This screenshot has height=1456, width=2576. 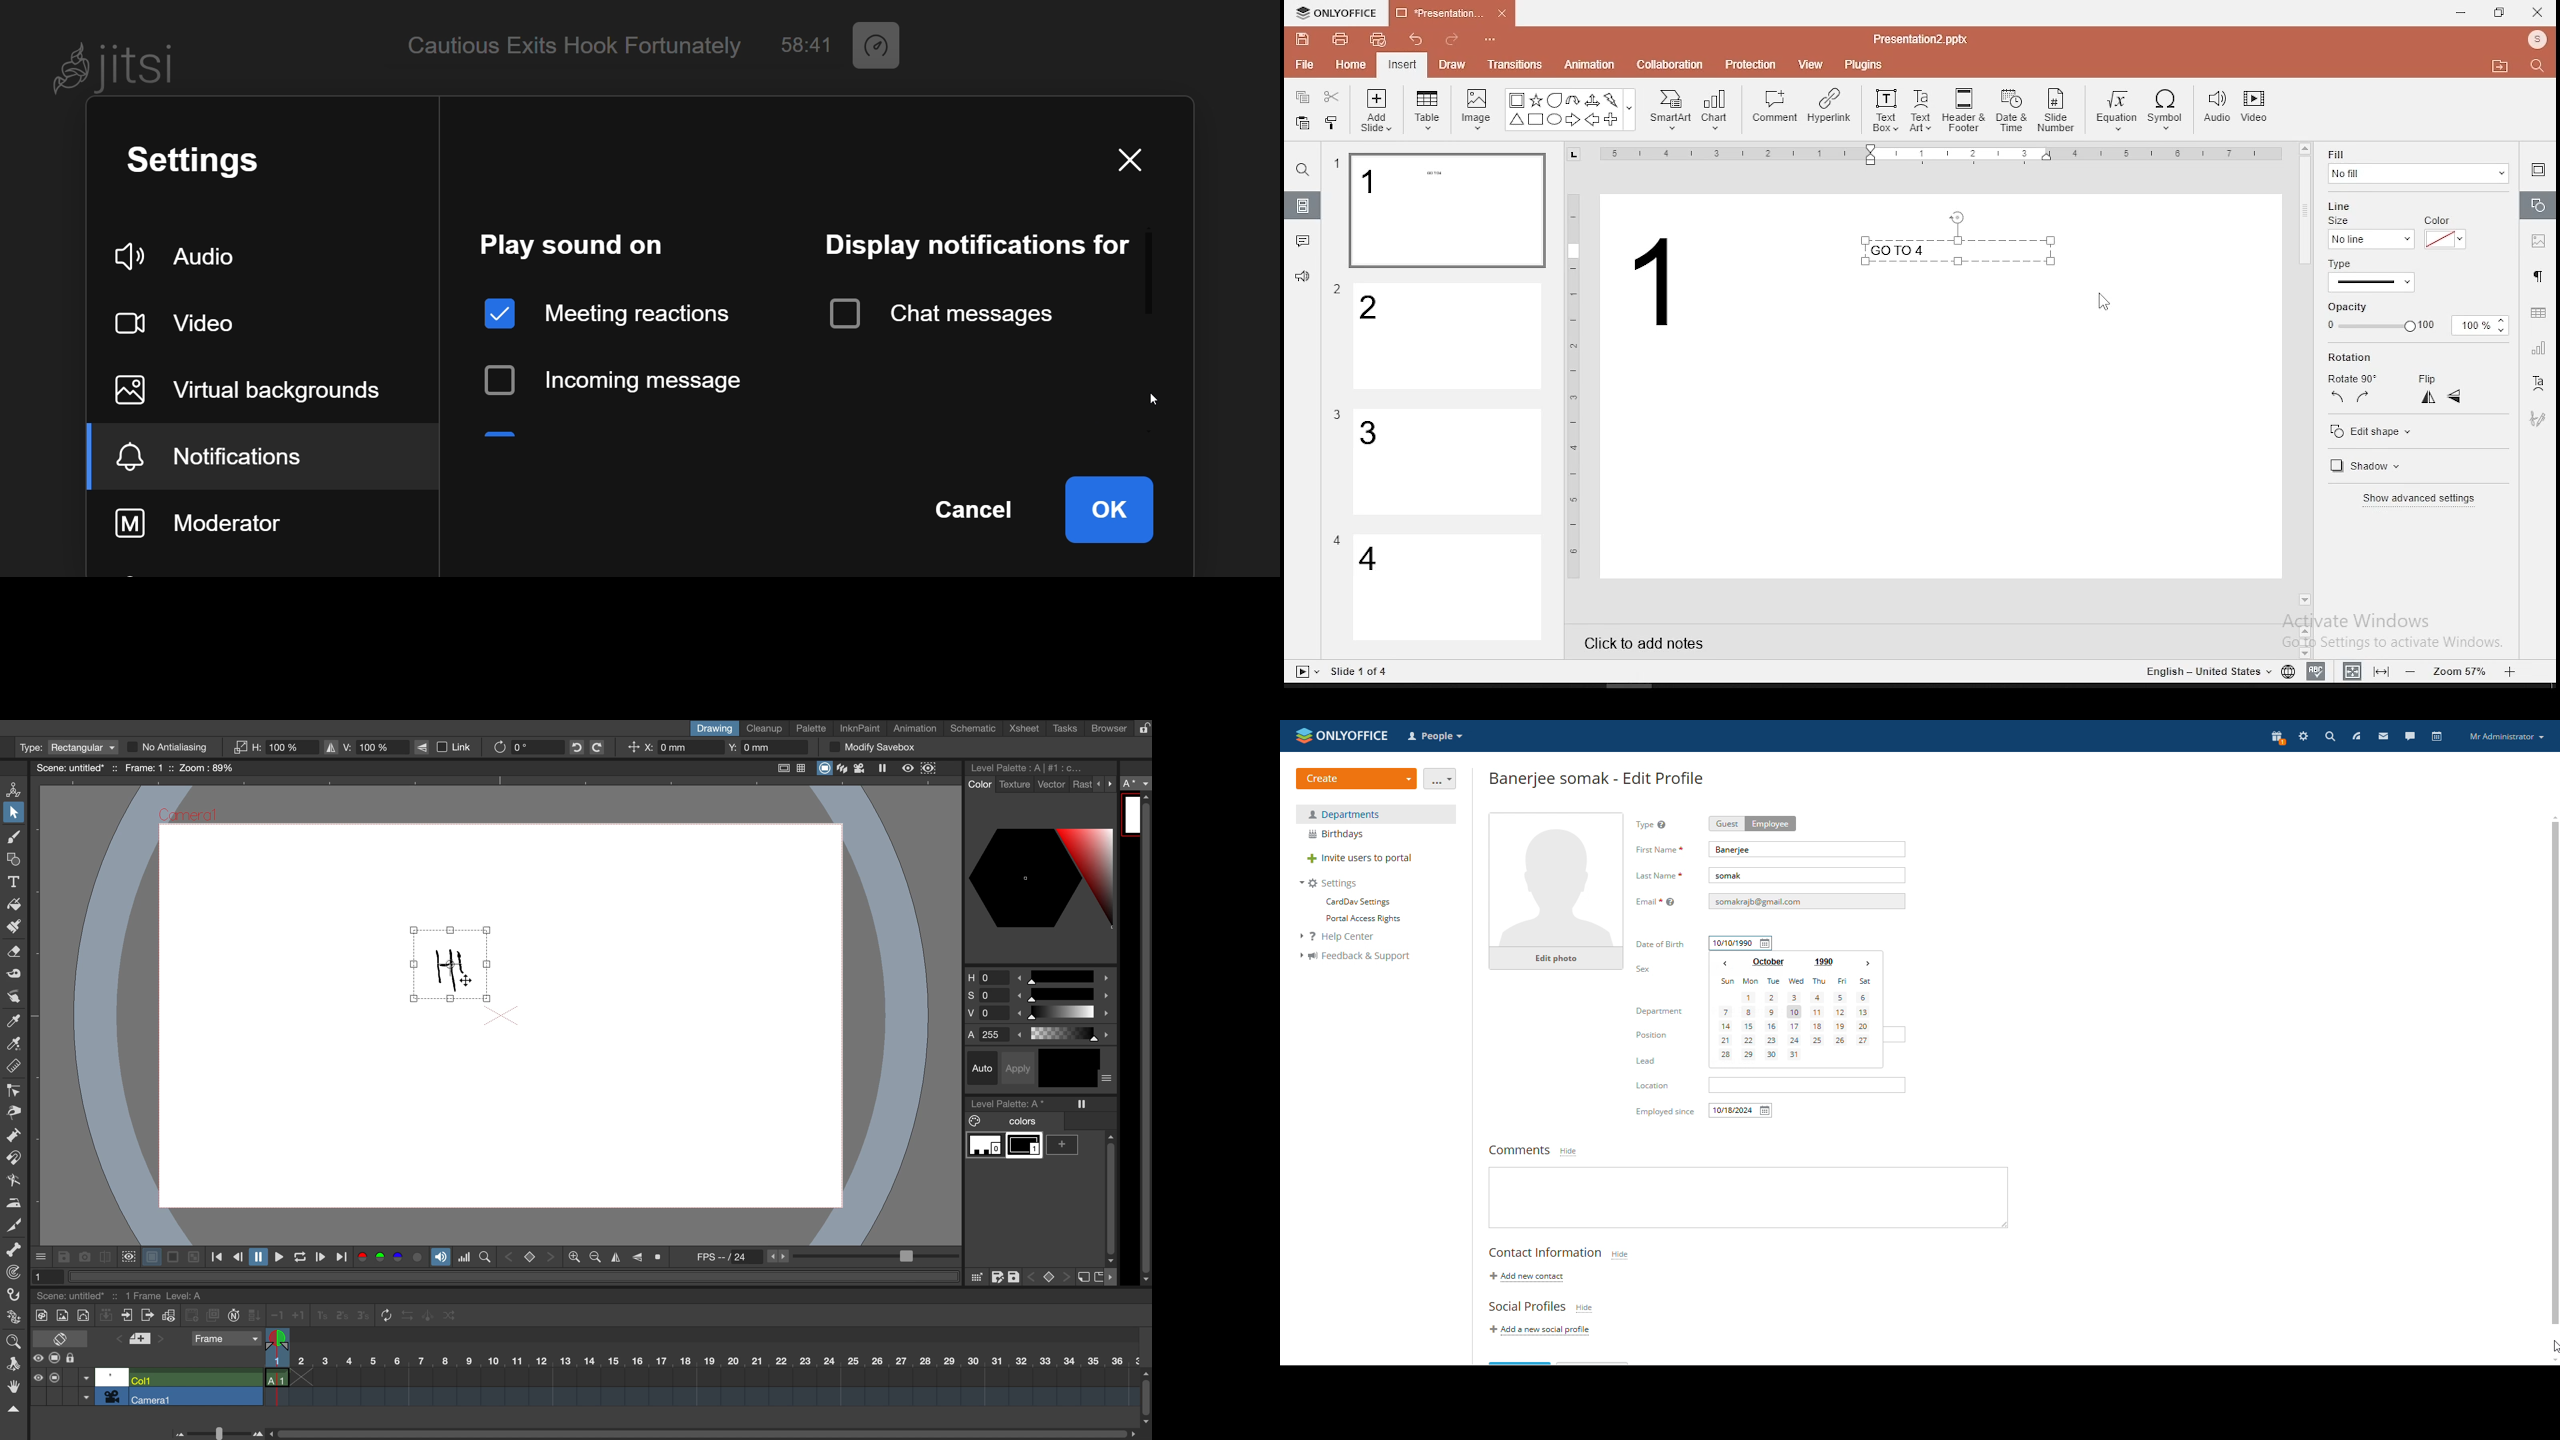 I want to click on drawing, so click(x=713, y=728).